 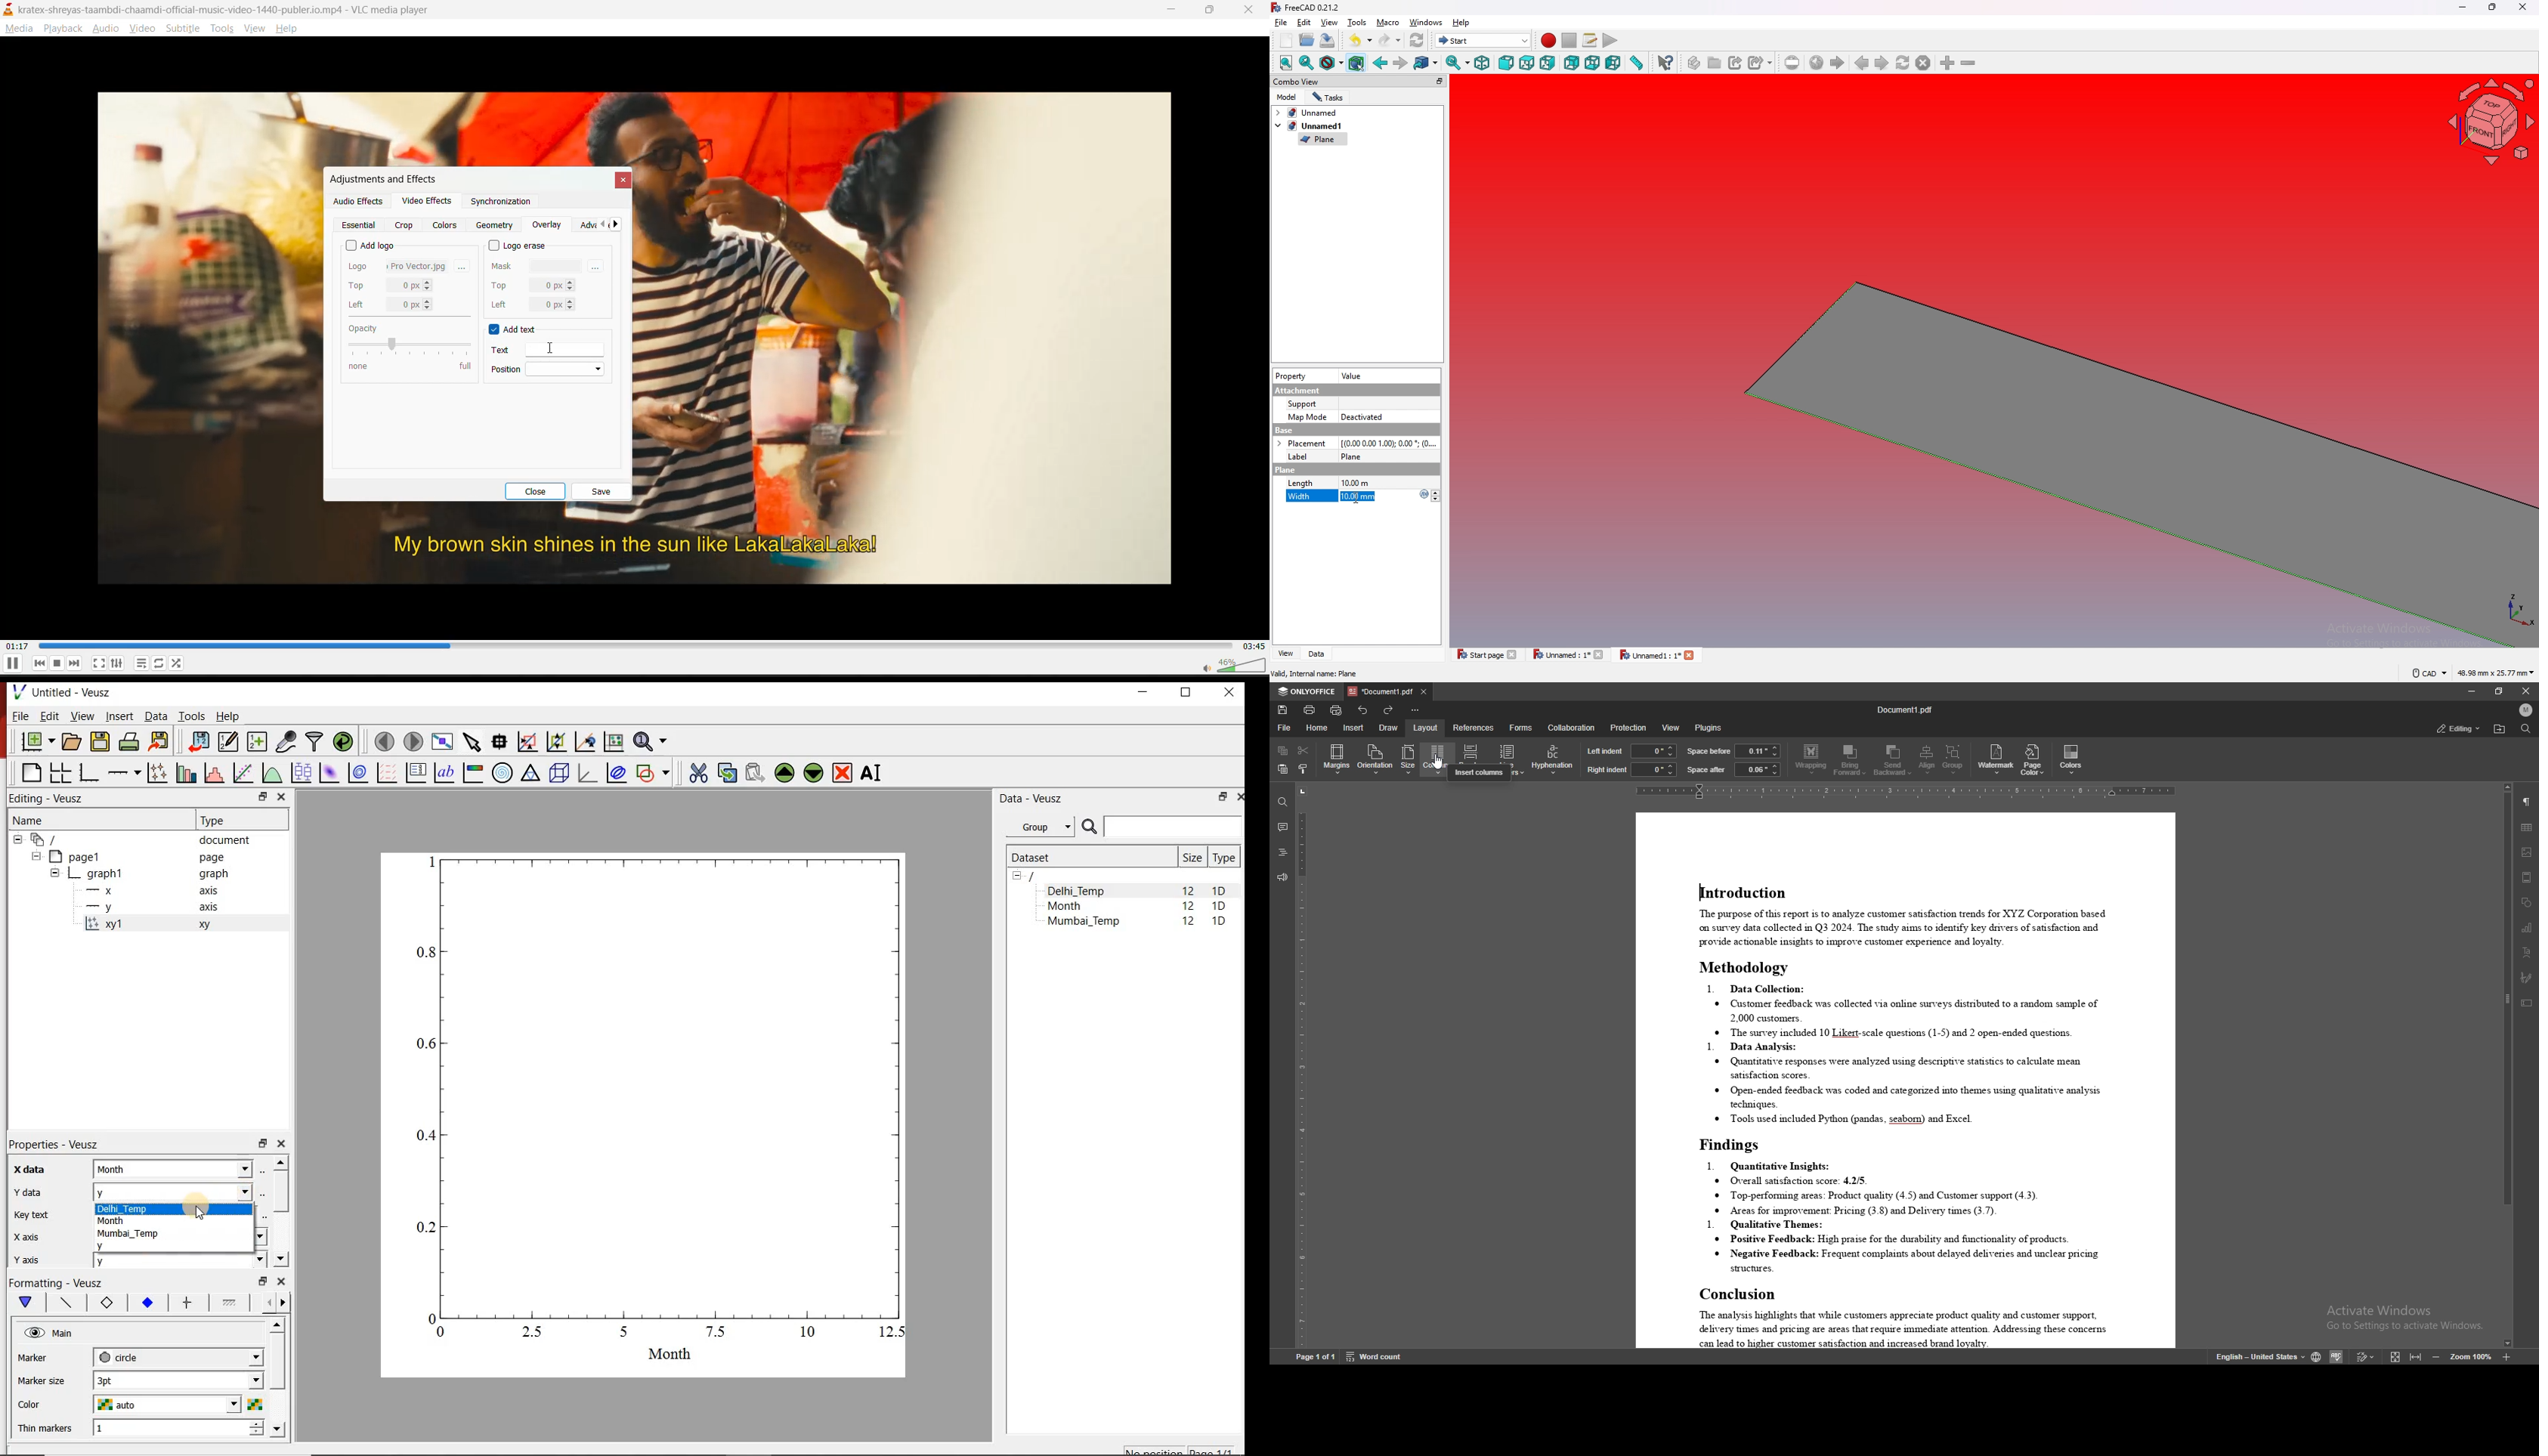 What do you see at coordinates (1905, 708) in the screenshot?
I see `file name` at bounding box center [1905, 708].